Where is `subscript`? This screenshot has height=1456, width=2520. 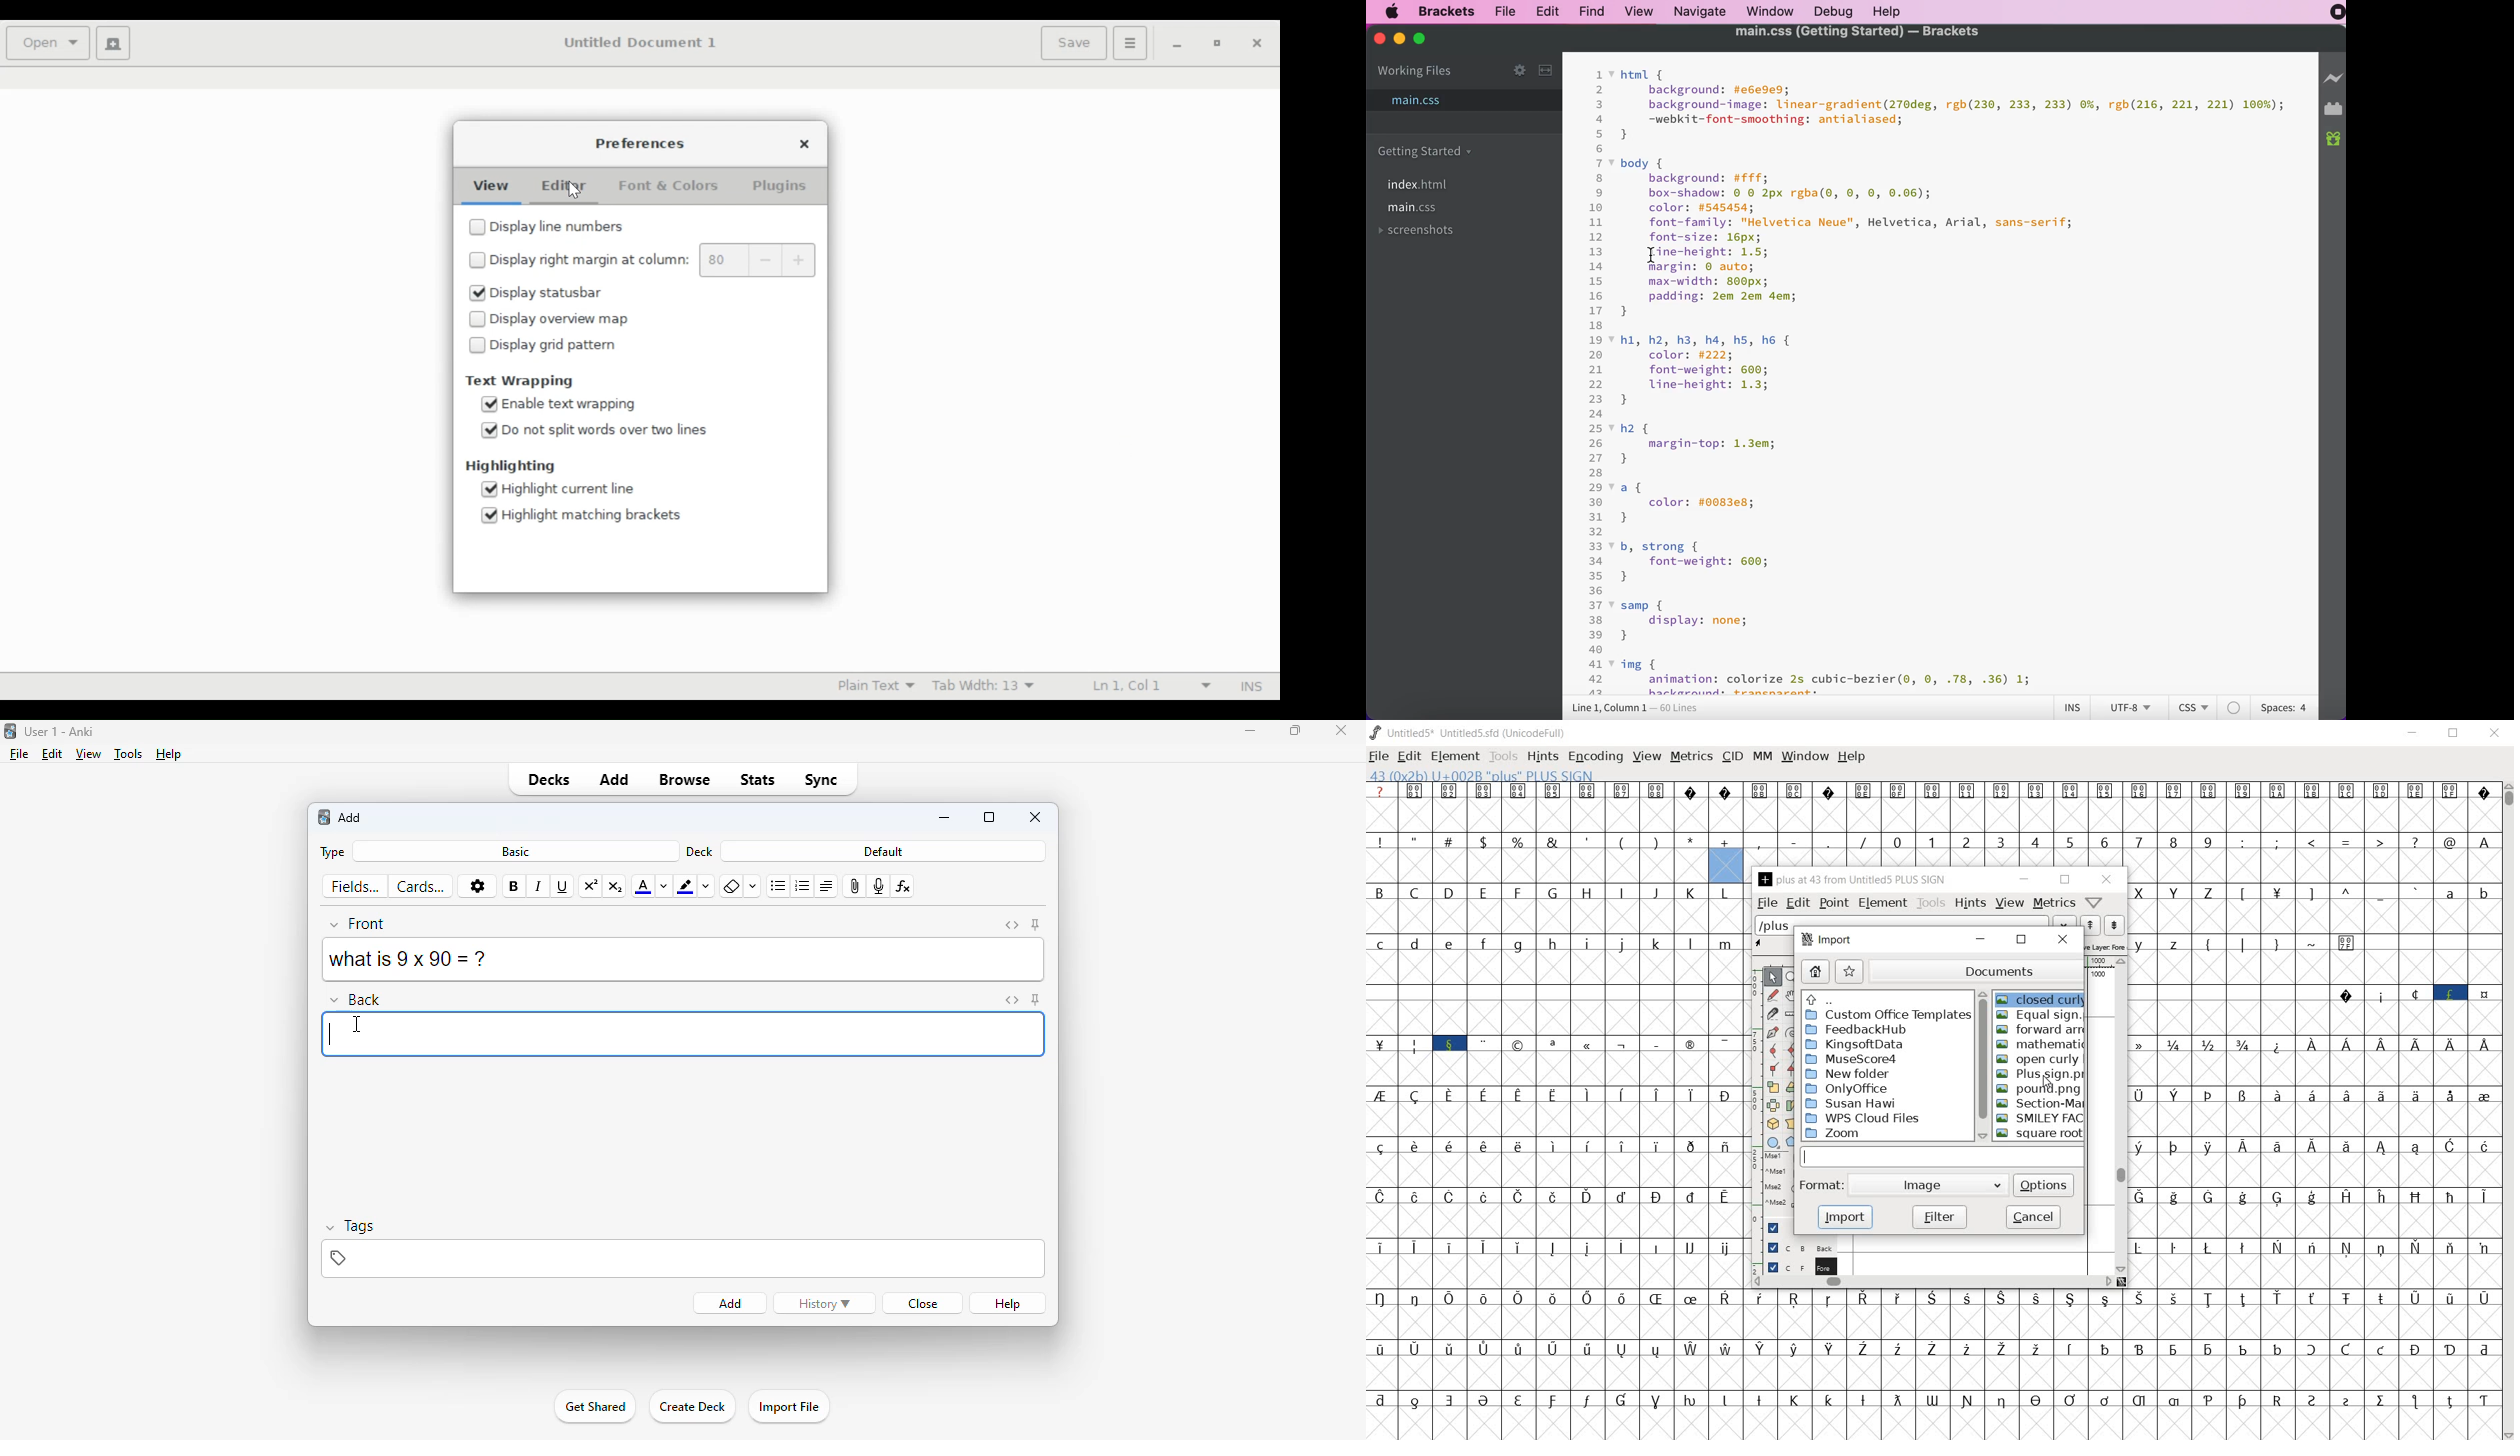 subscript is located at coordinates (616, 886).